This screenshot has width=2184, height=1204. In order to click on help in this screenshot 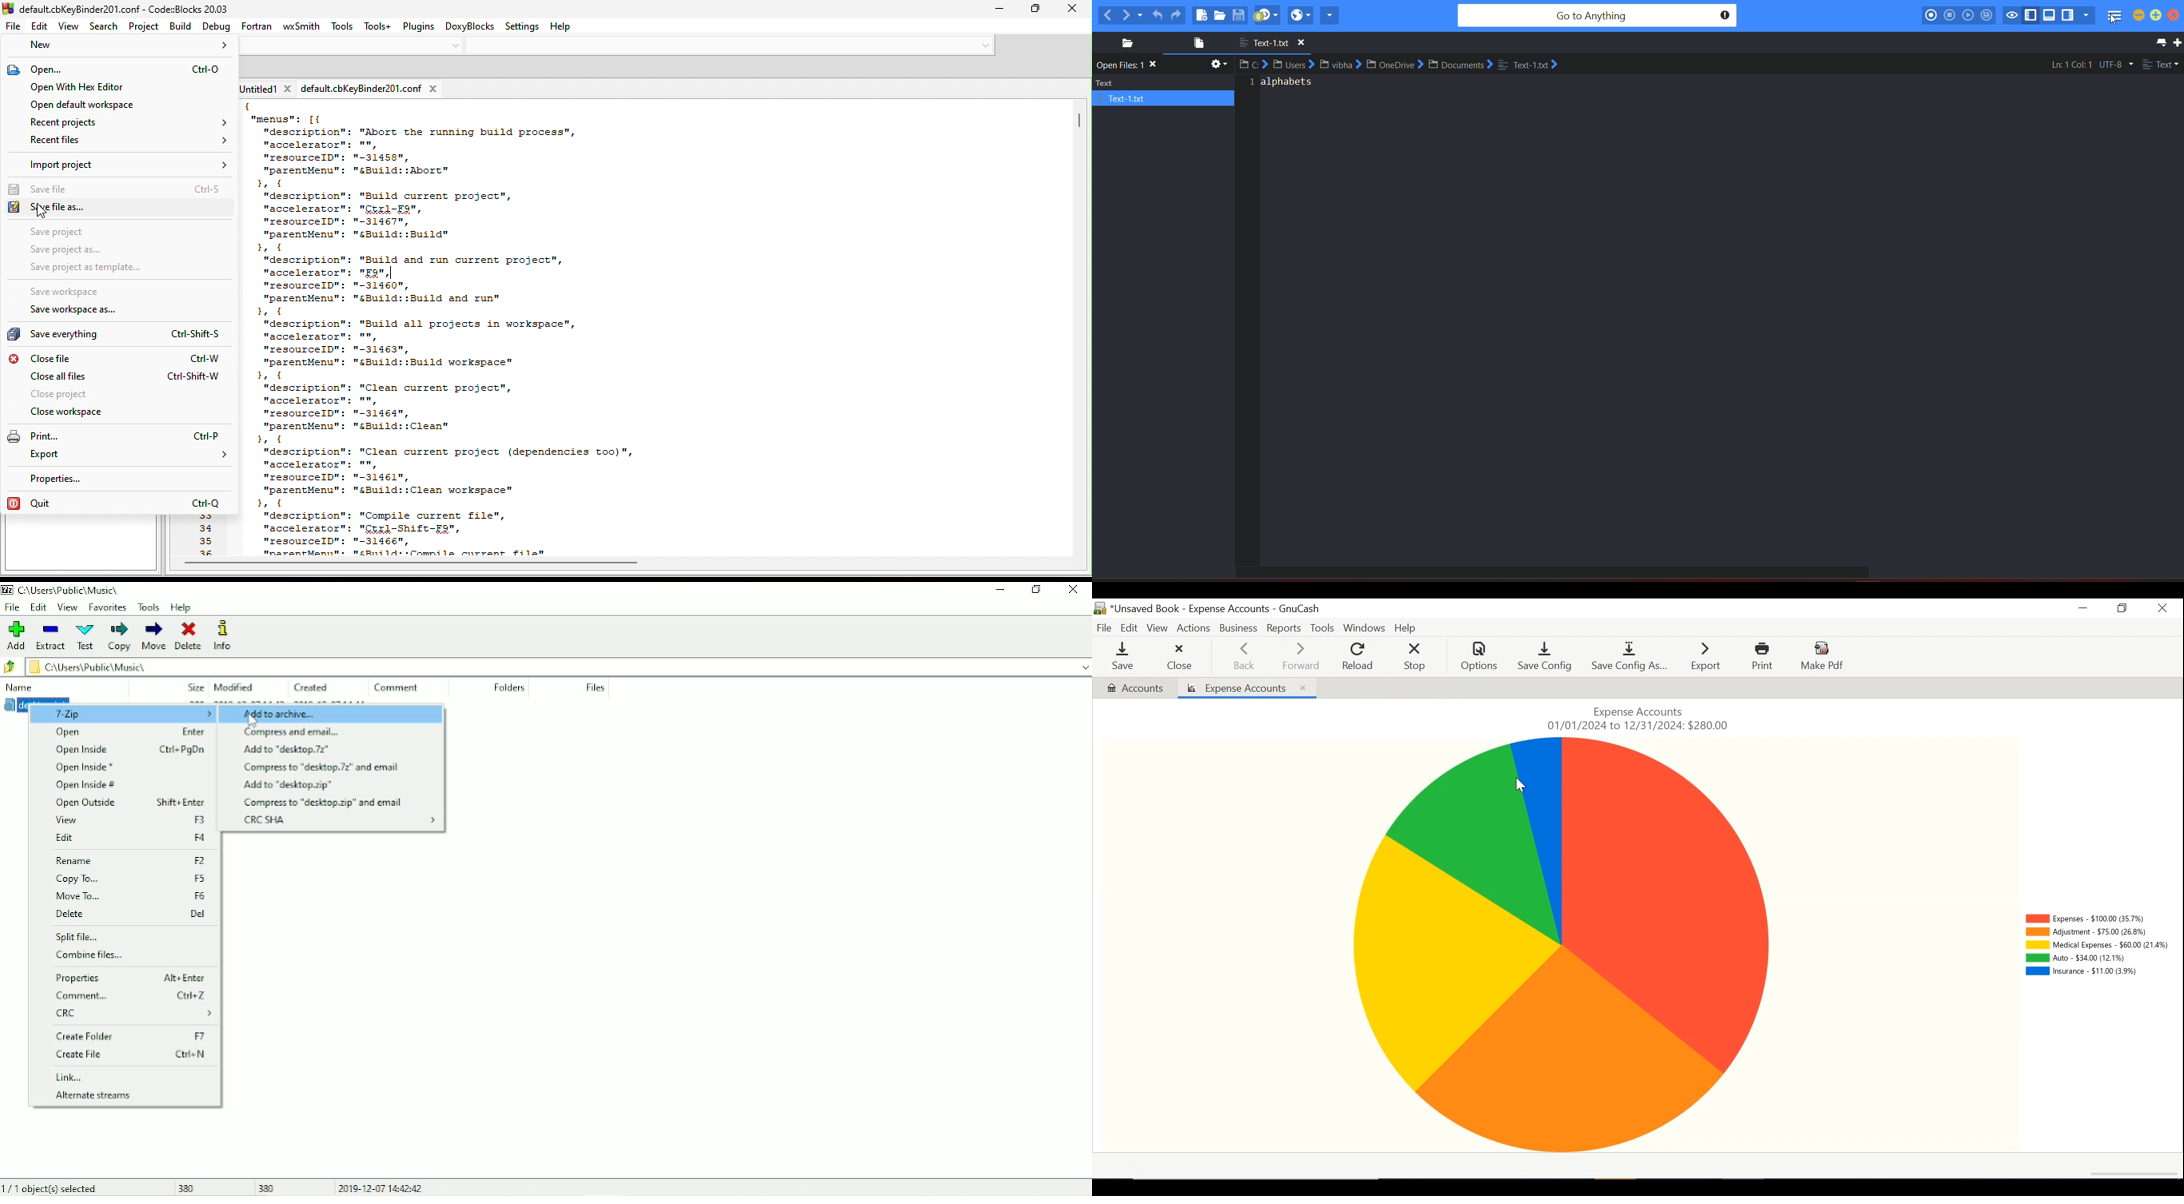, I will do `click(563, 26)`.